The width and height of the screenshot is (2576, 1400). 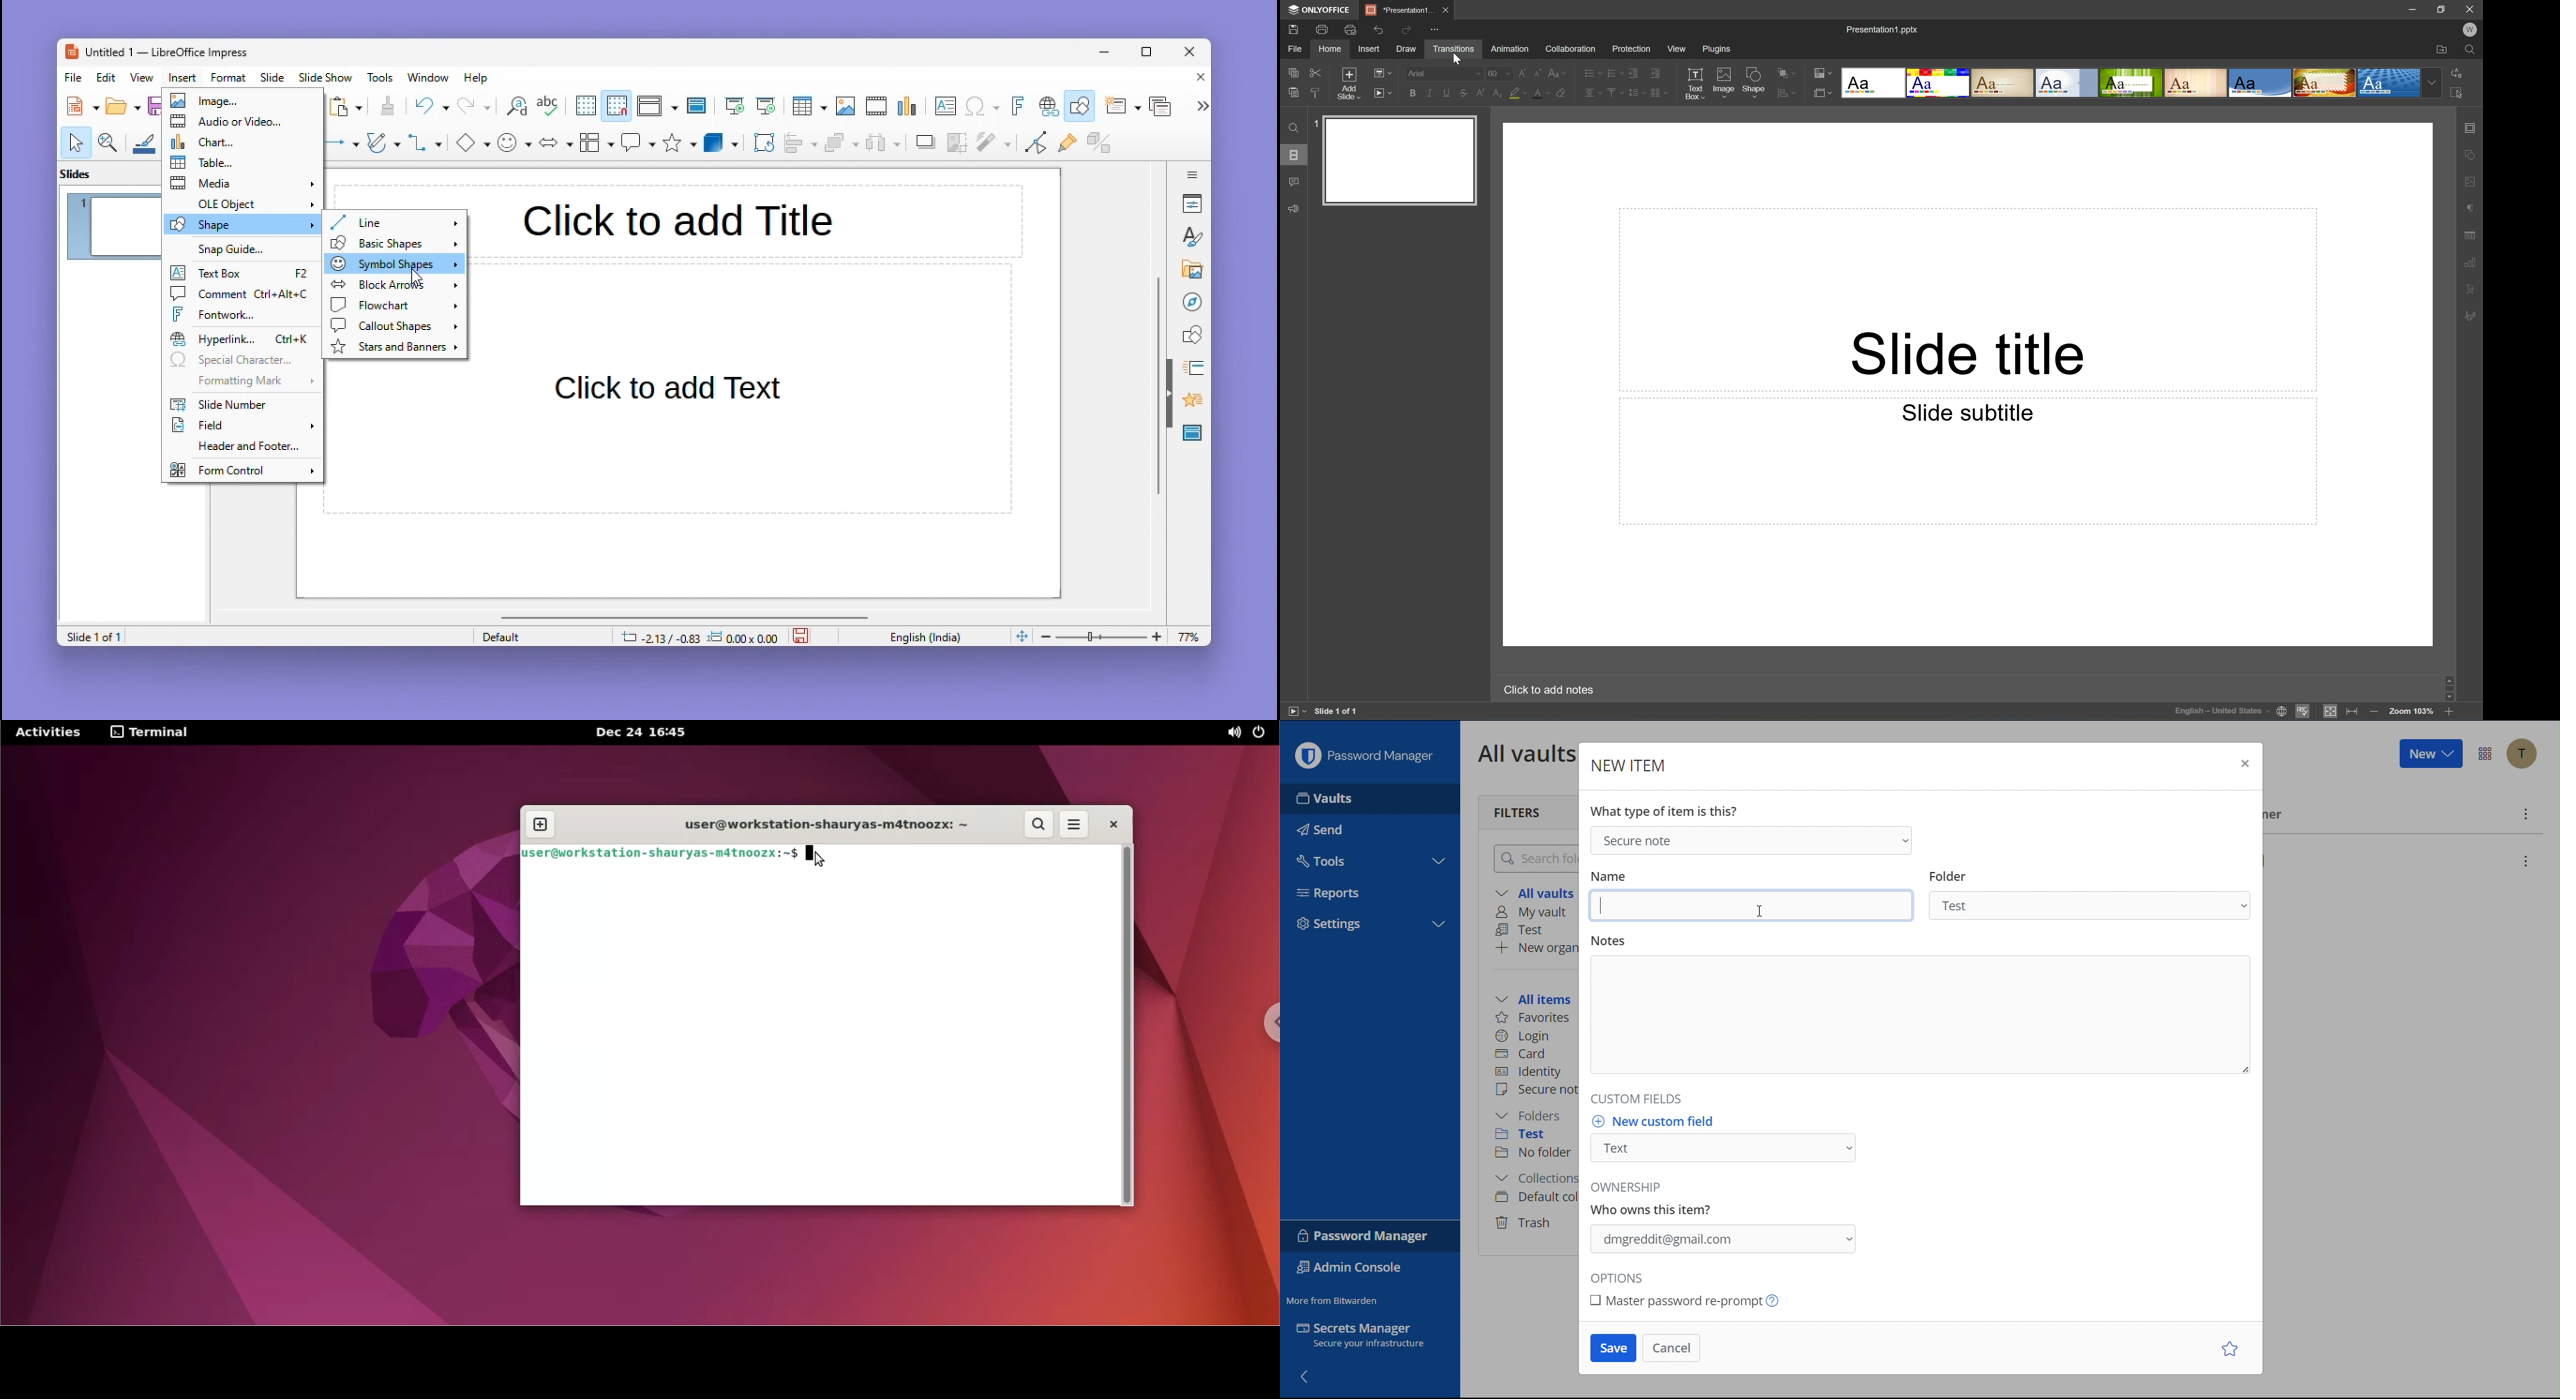 I want to click on Text box, so click(x=945, y=106).